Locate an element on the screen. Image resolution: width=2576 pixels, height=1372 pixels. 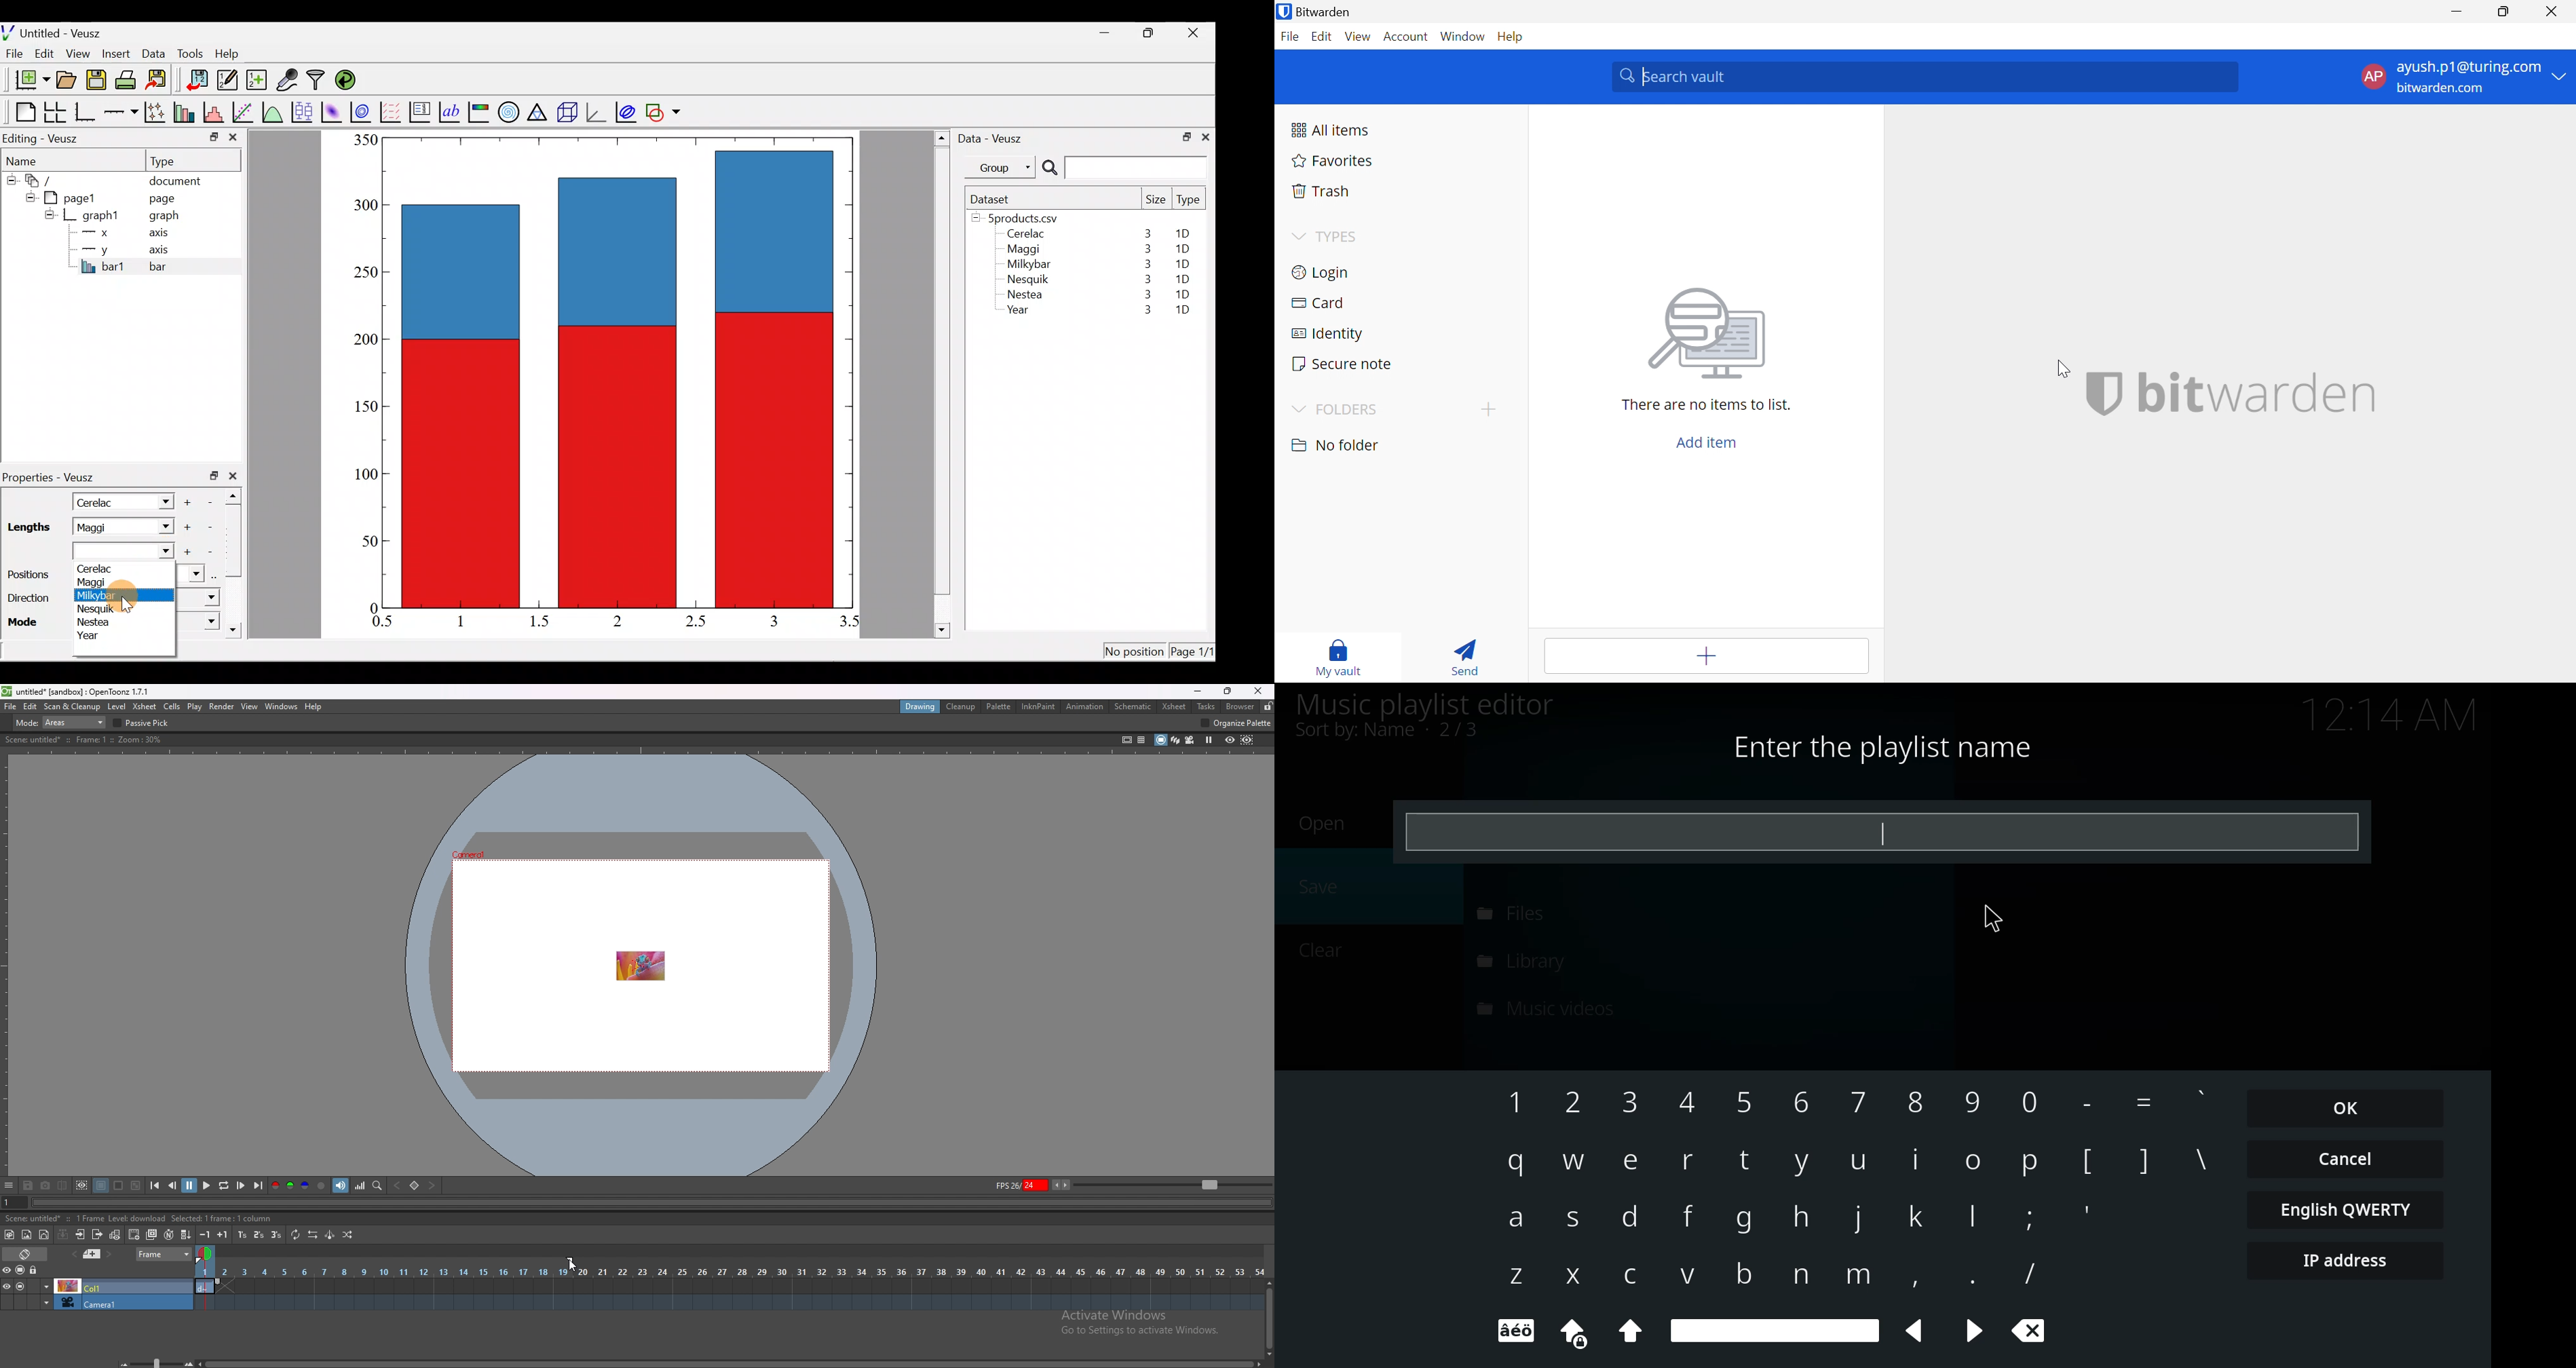
Send is located at coordinates (1464, 656).